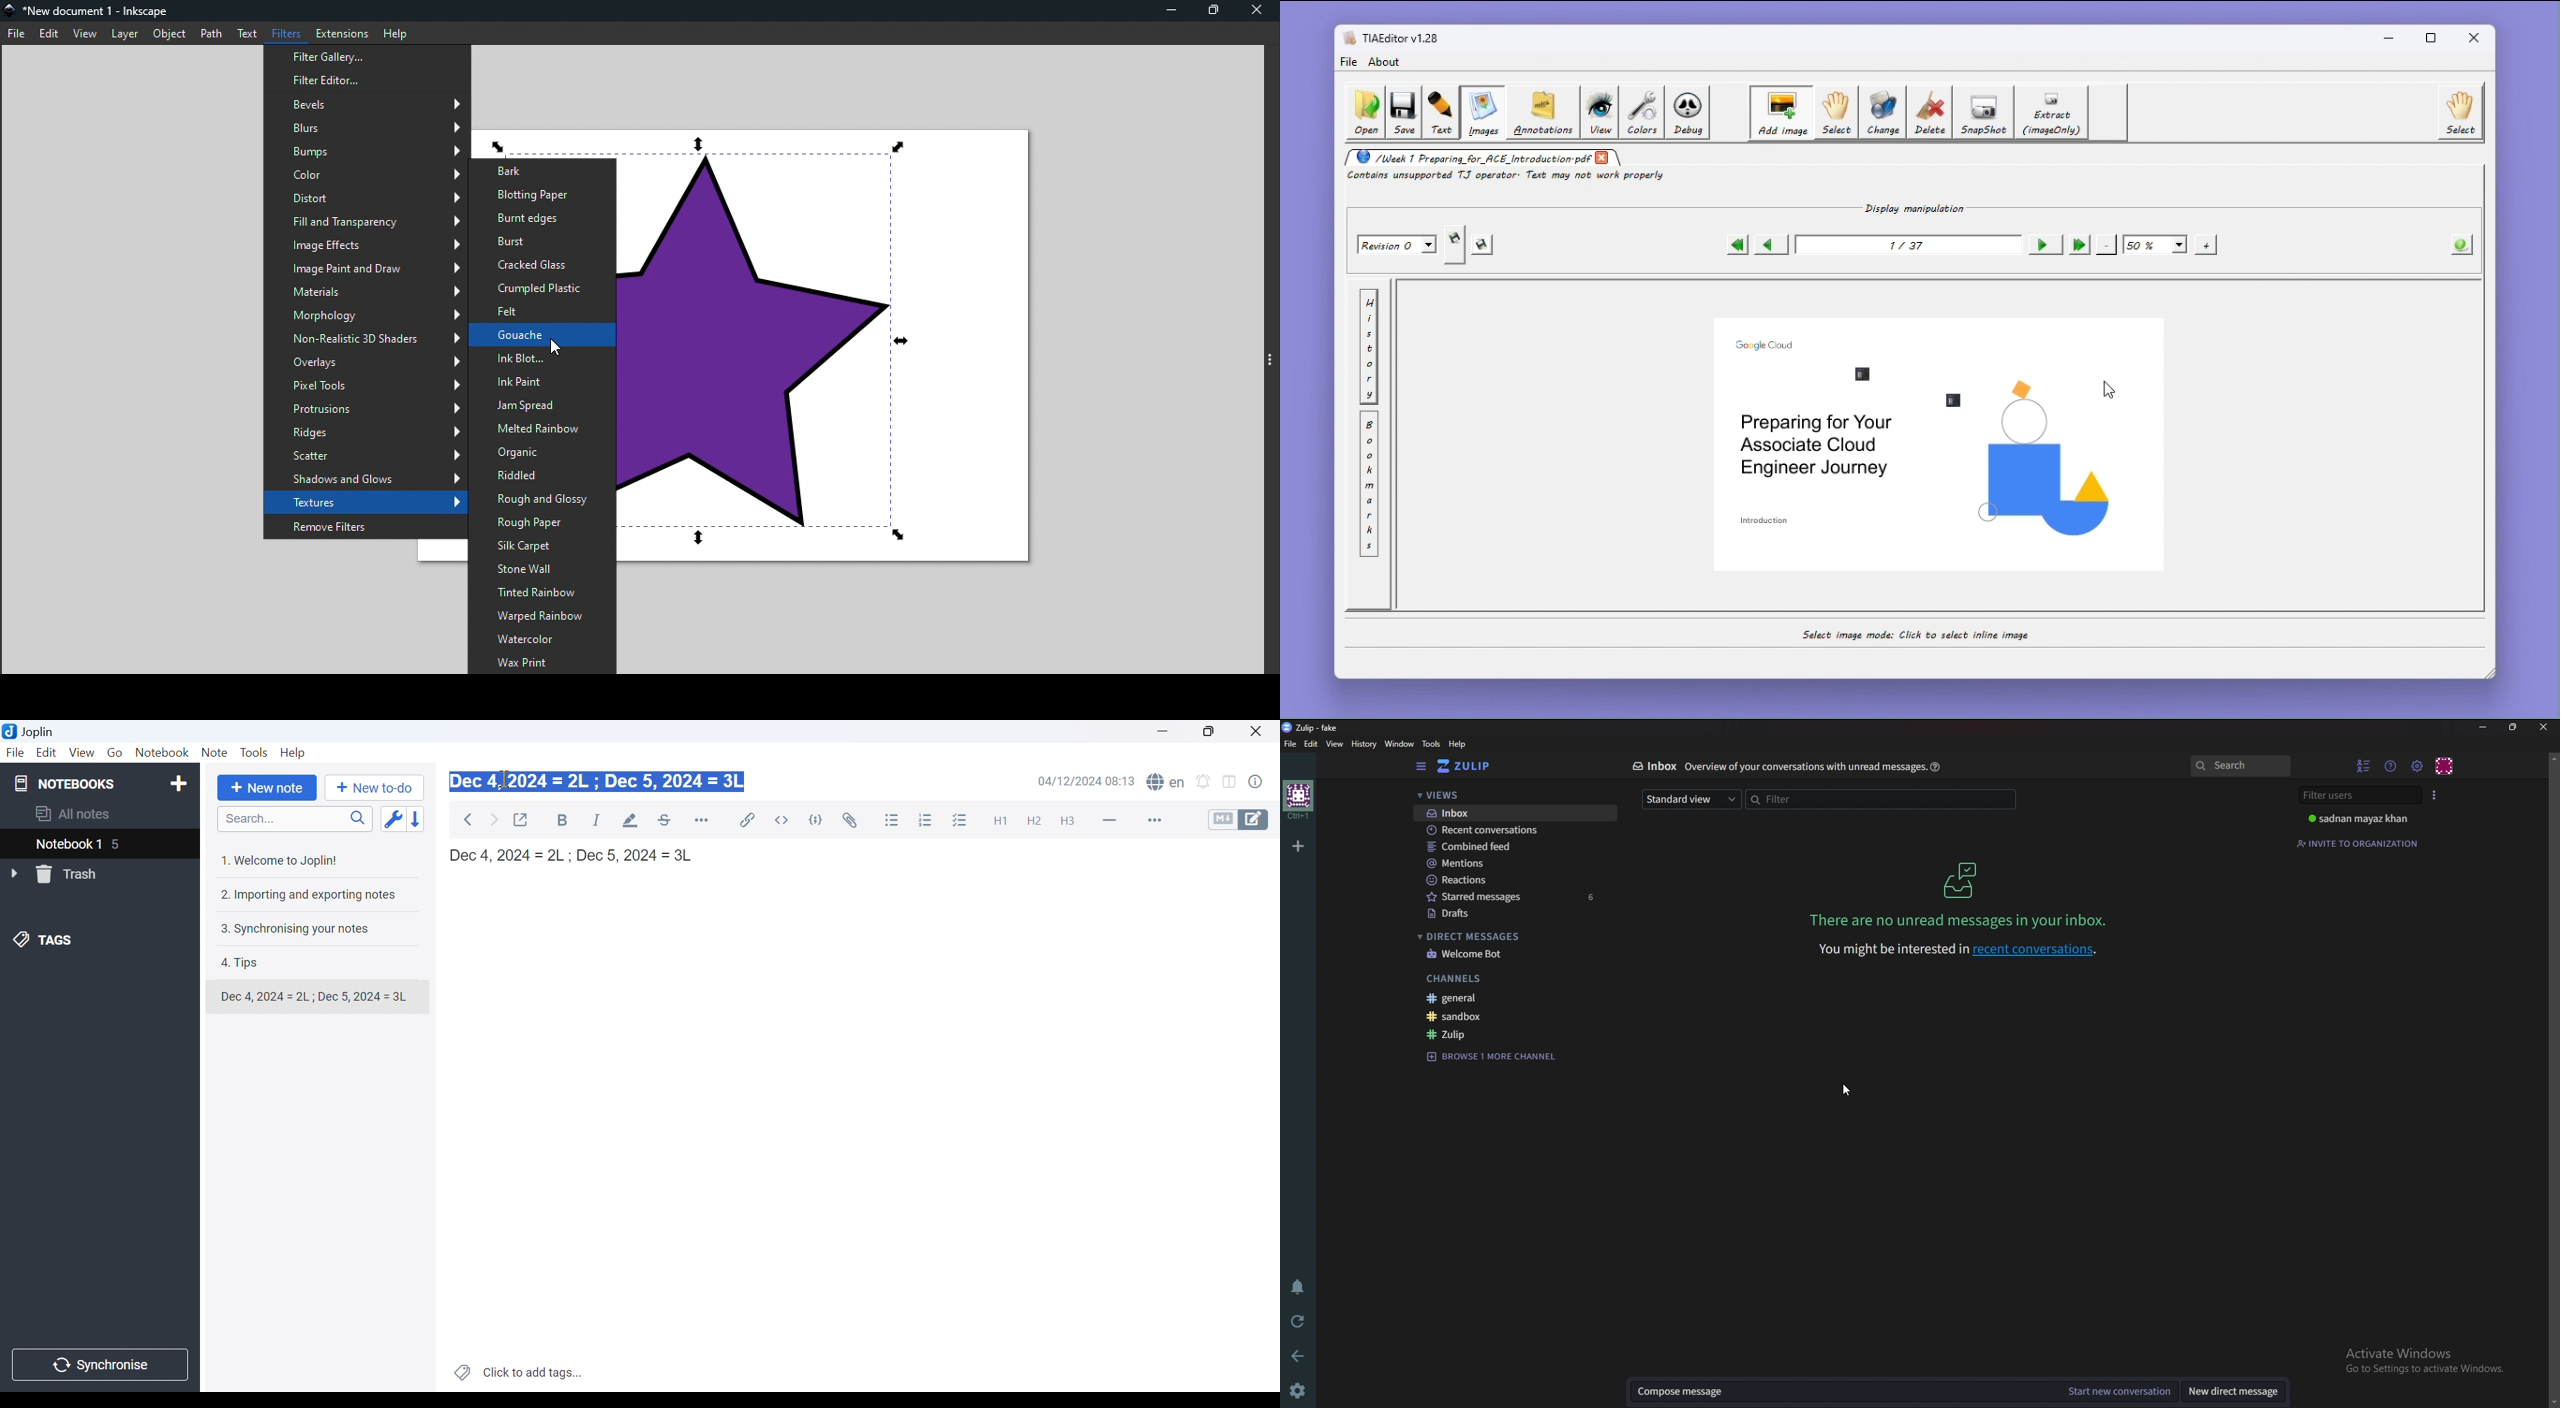  I want to click on Mentions, so click(1514, 863).